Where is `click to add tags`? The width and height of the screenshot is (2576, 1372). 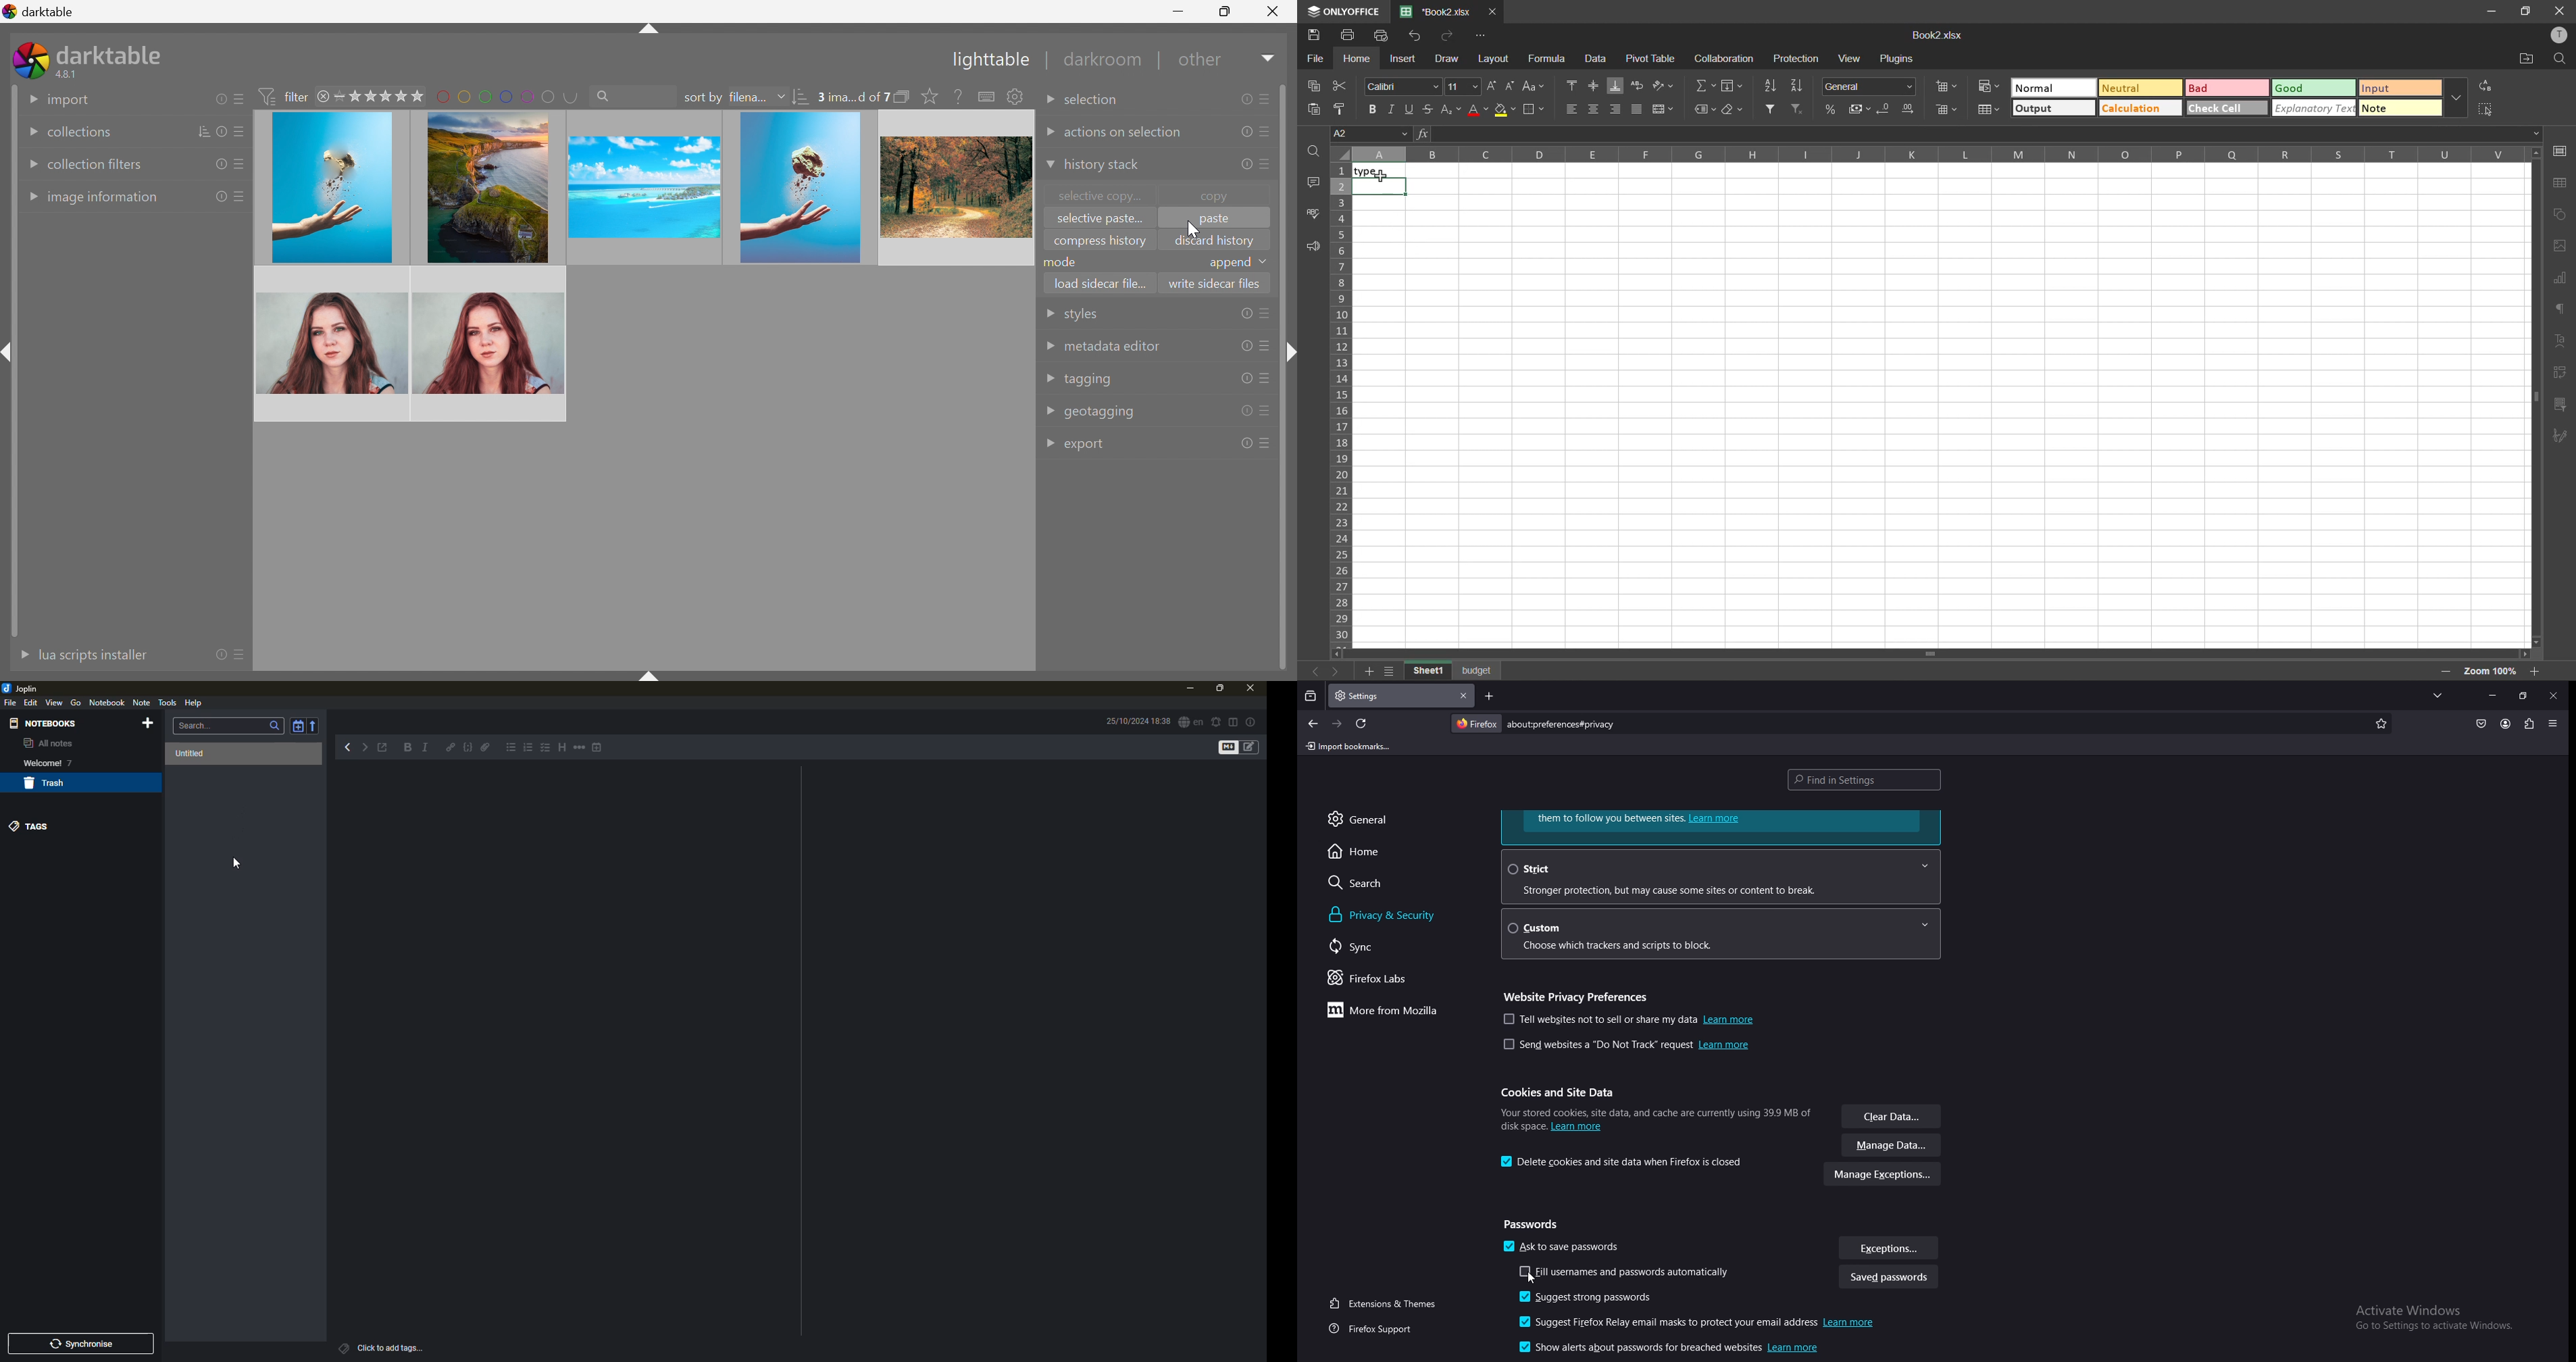
click to add tags is located at coordinates (401, 1346).